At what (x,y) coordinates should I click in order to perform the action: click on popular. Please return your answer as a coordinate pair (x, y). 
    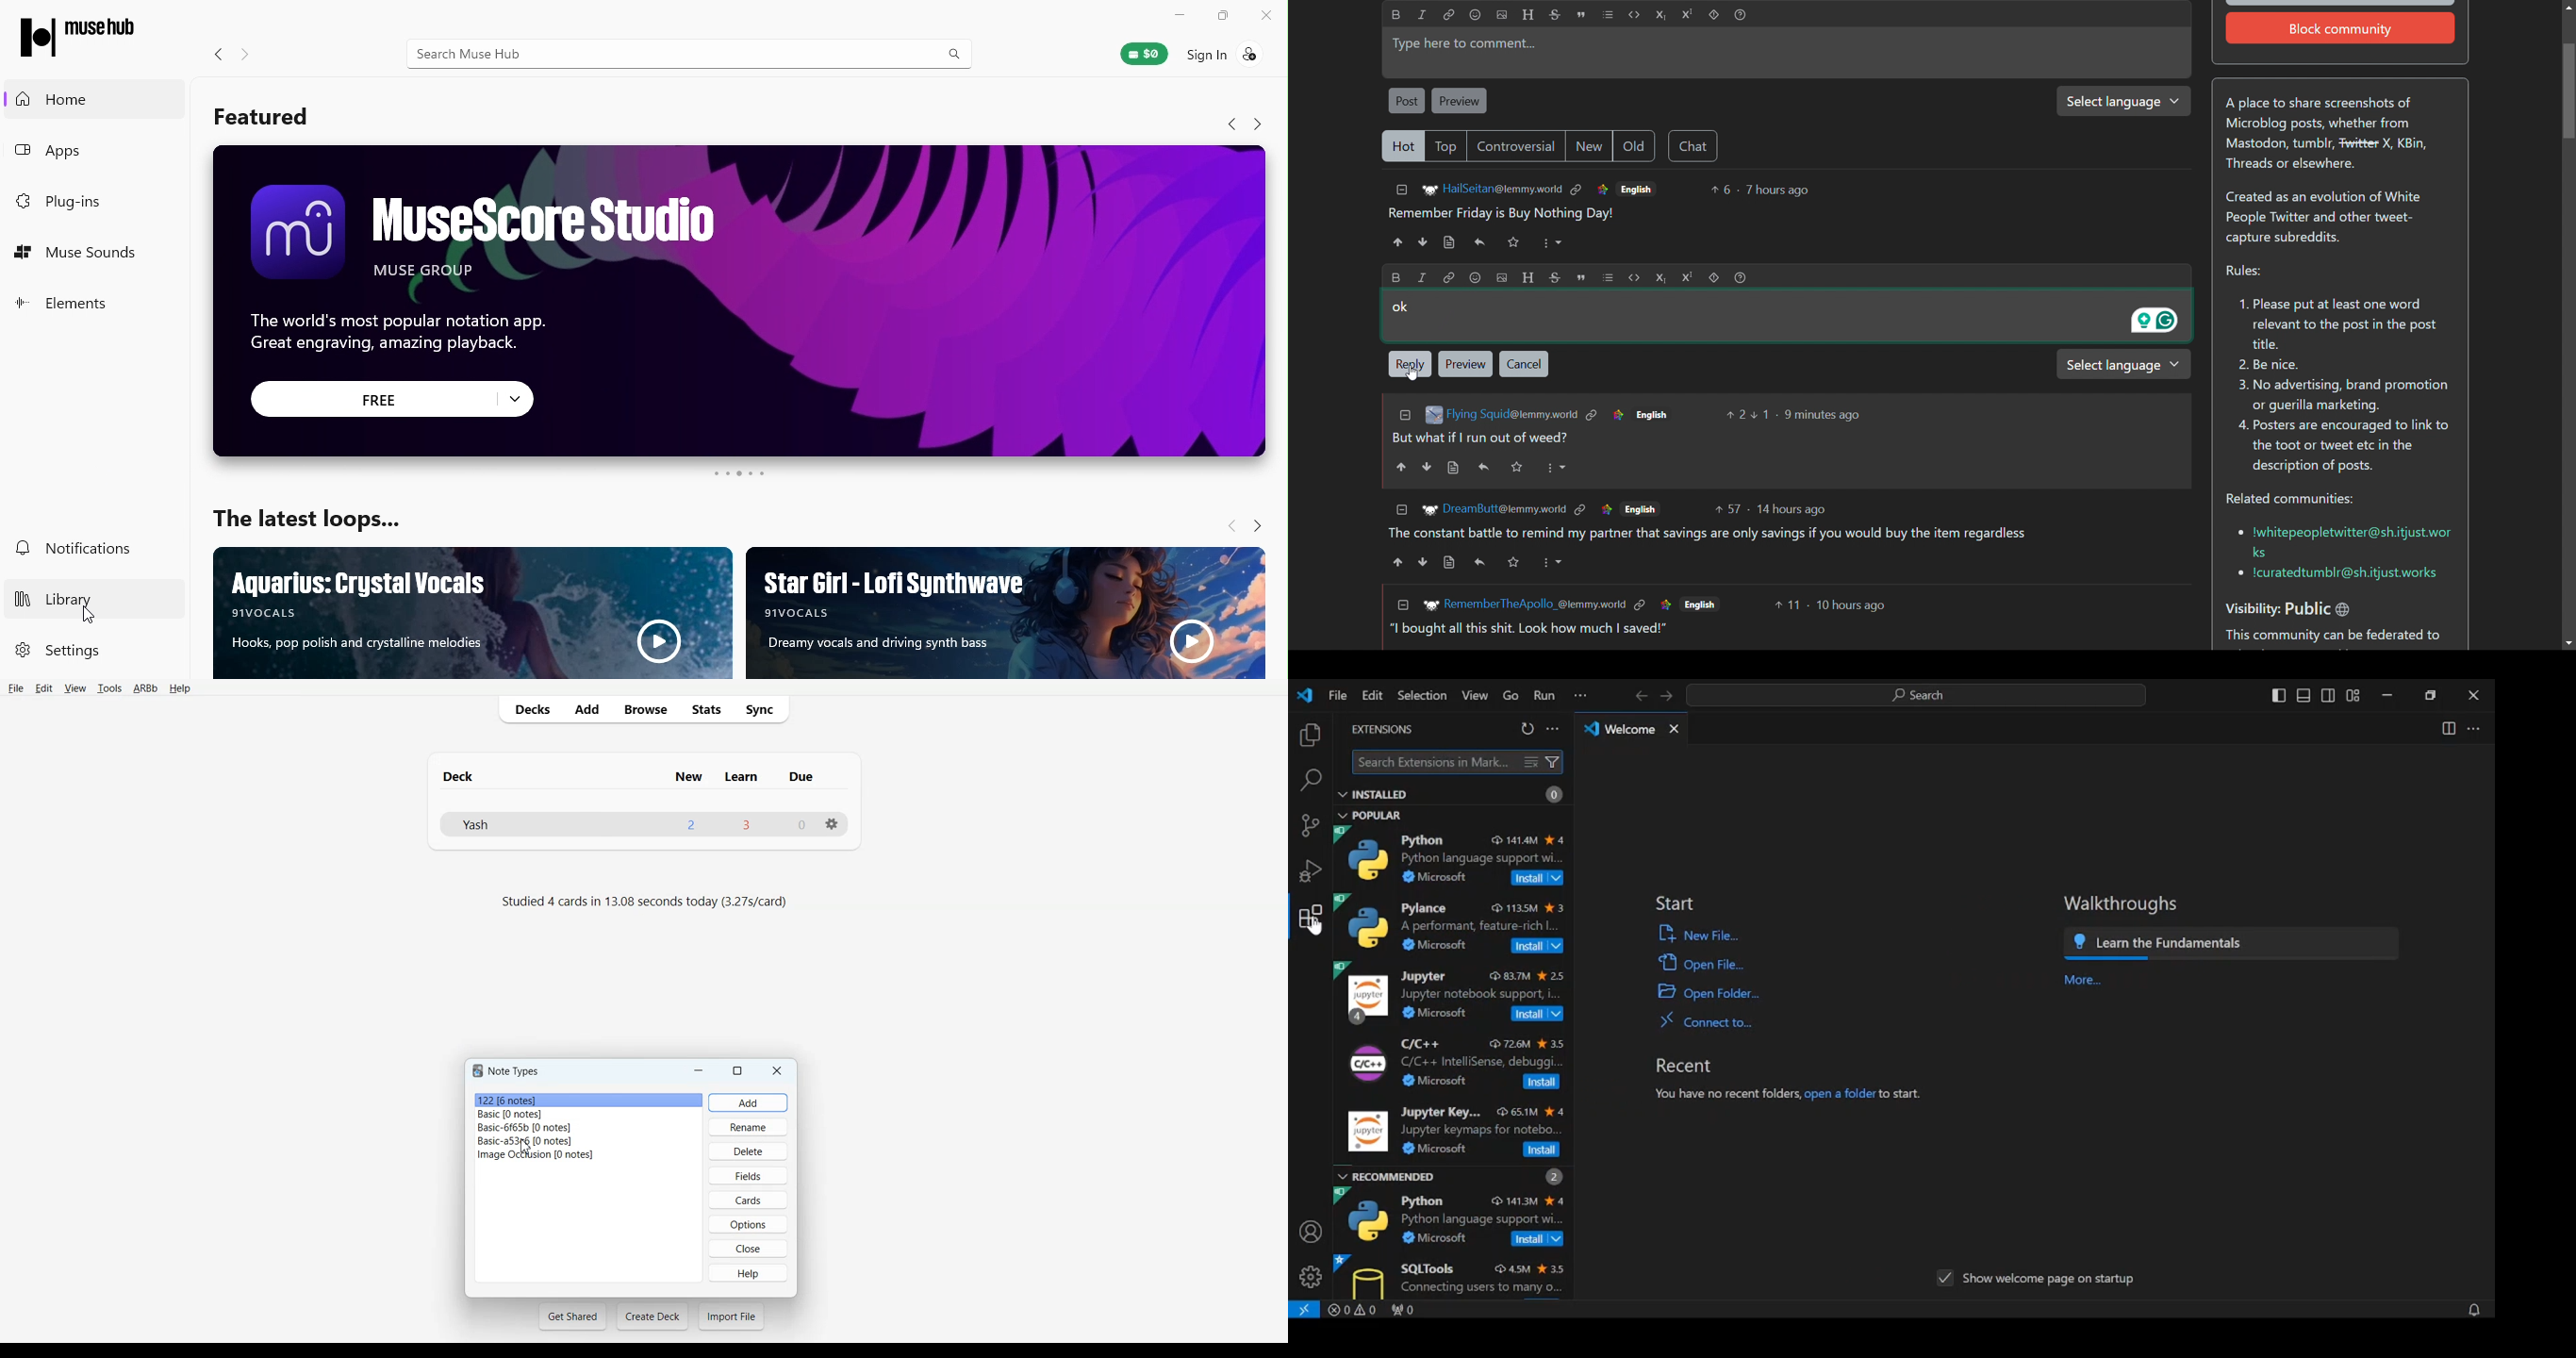
    Looking at the image, I should click on (1372, 815).